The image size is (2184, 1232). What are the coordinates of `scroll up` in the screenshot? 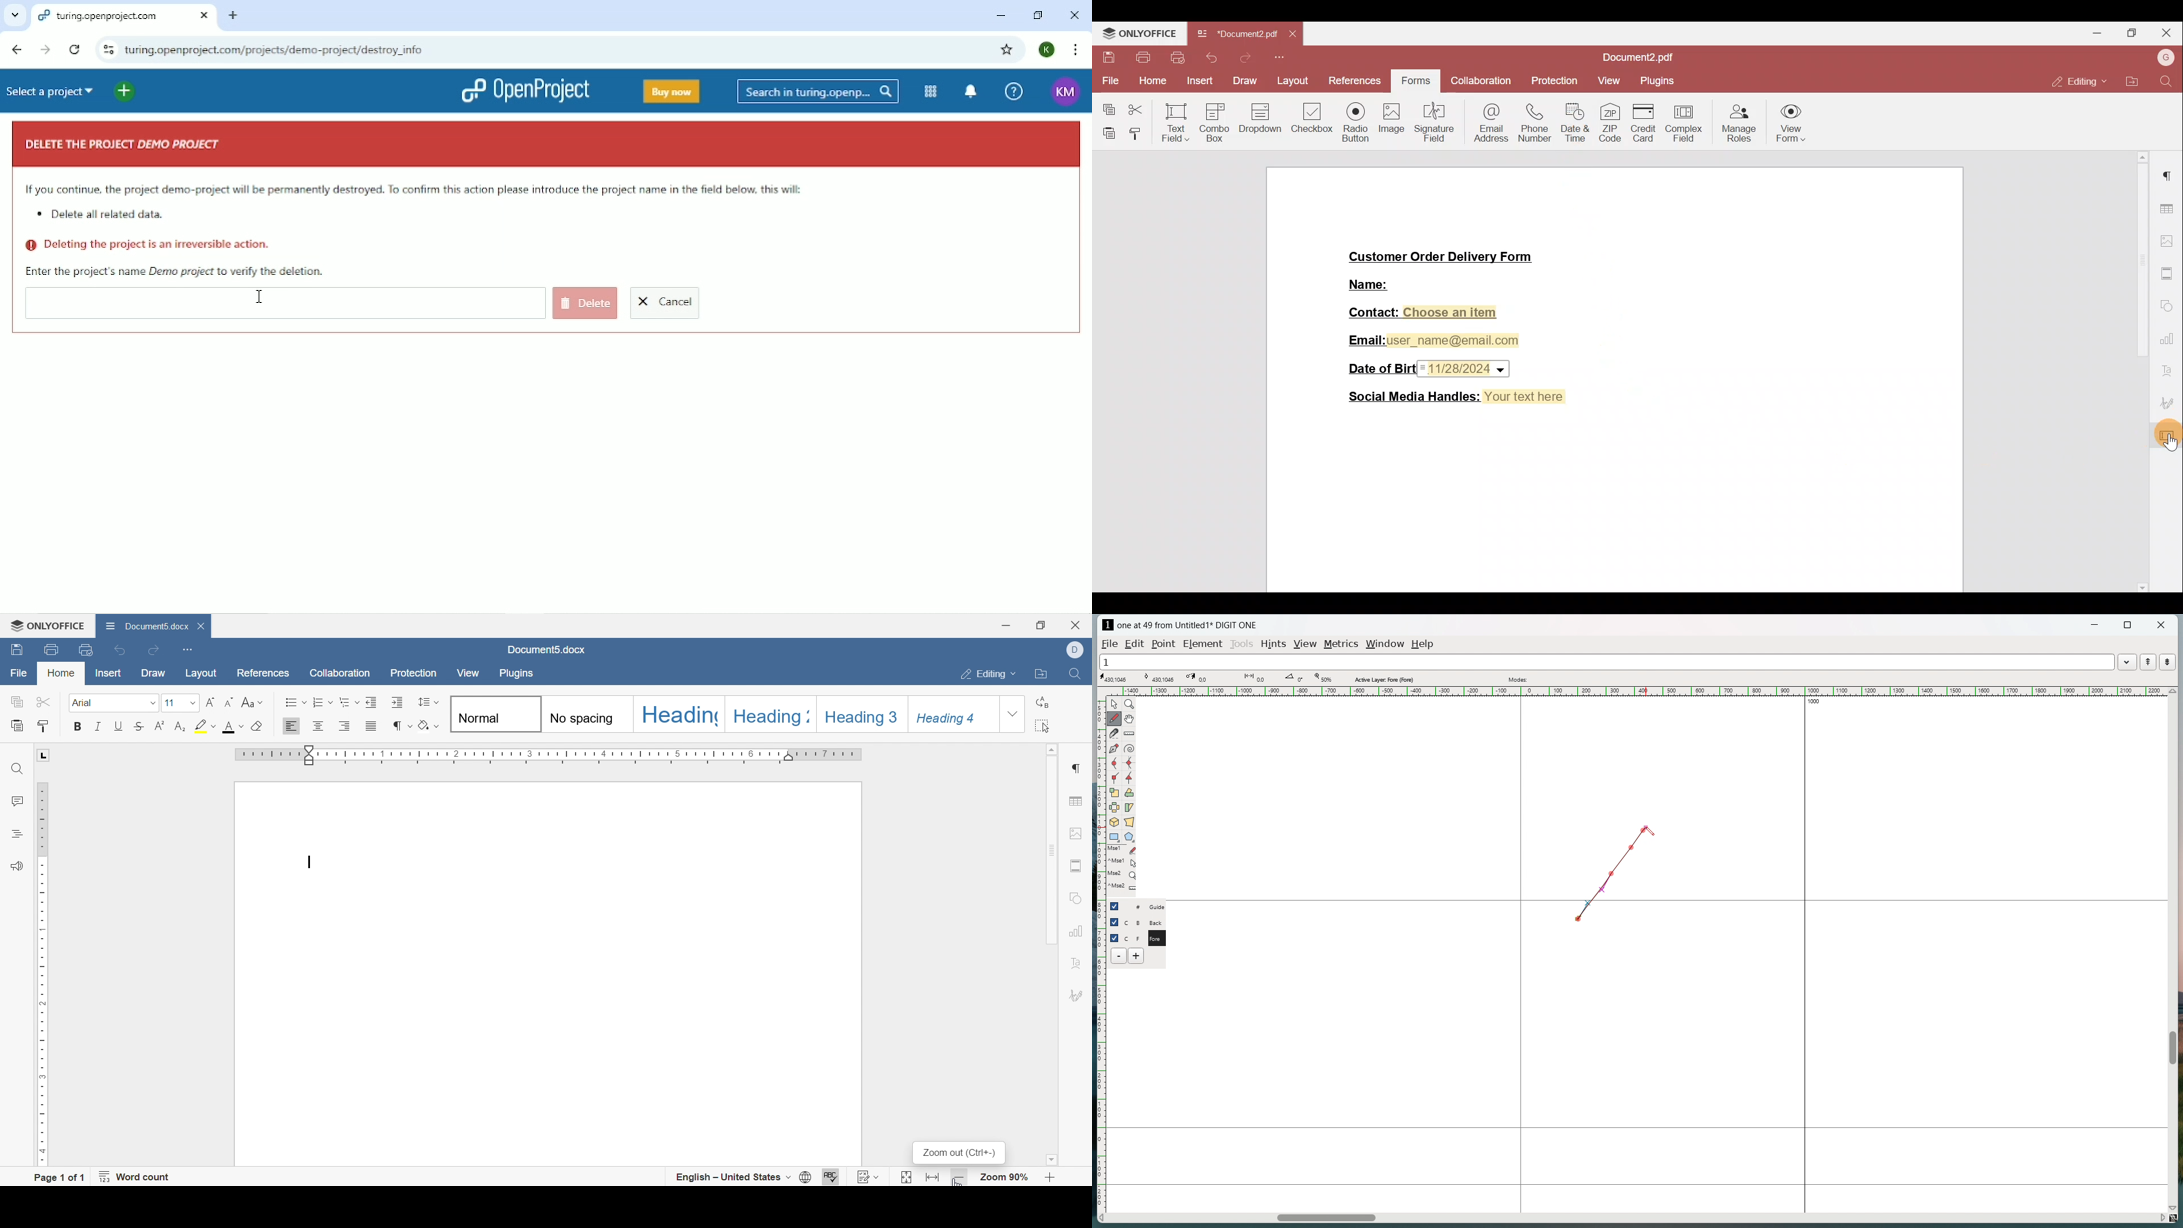 It's located at (2172, 691).